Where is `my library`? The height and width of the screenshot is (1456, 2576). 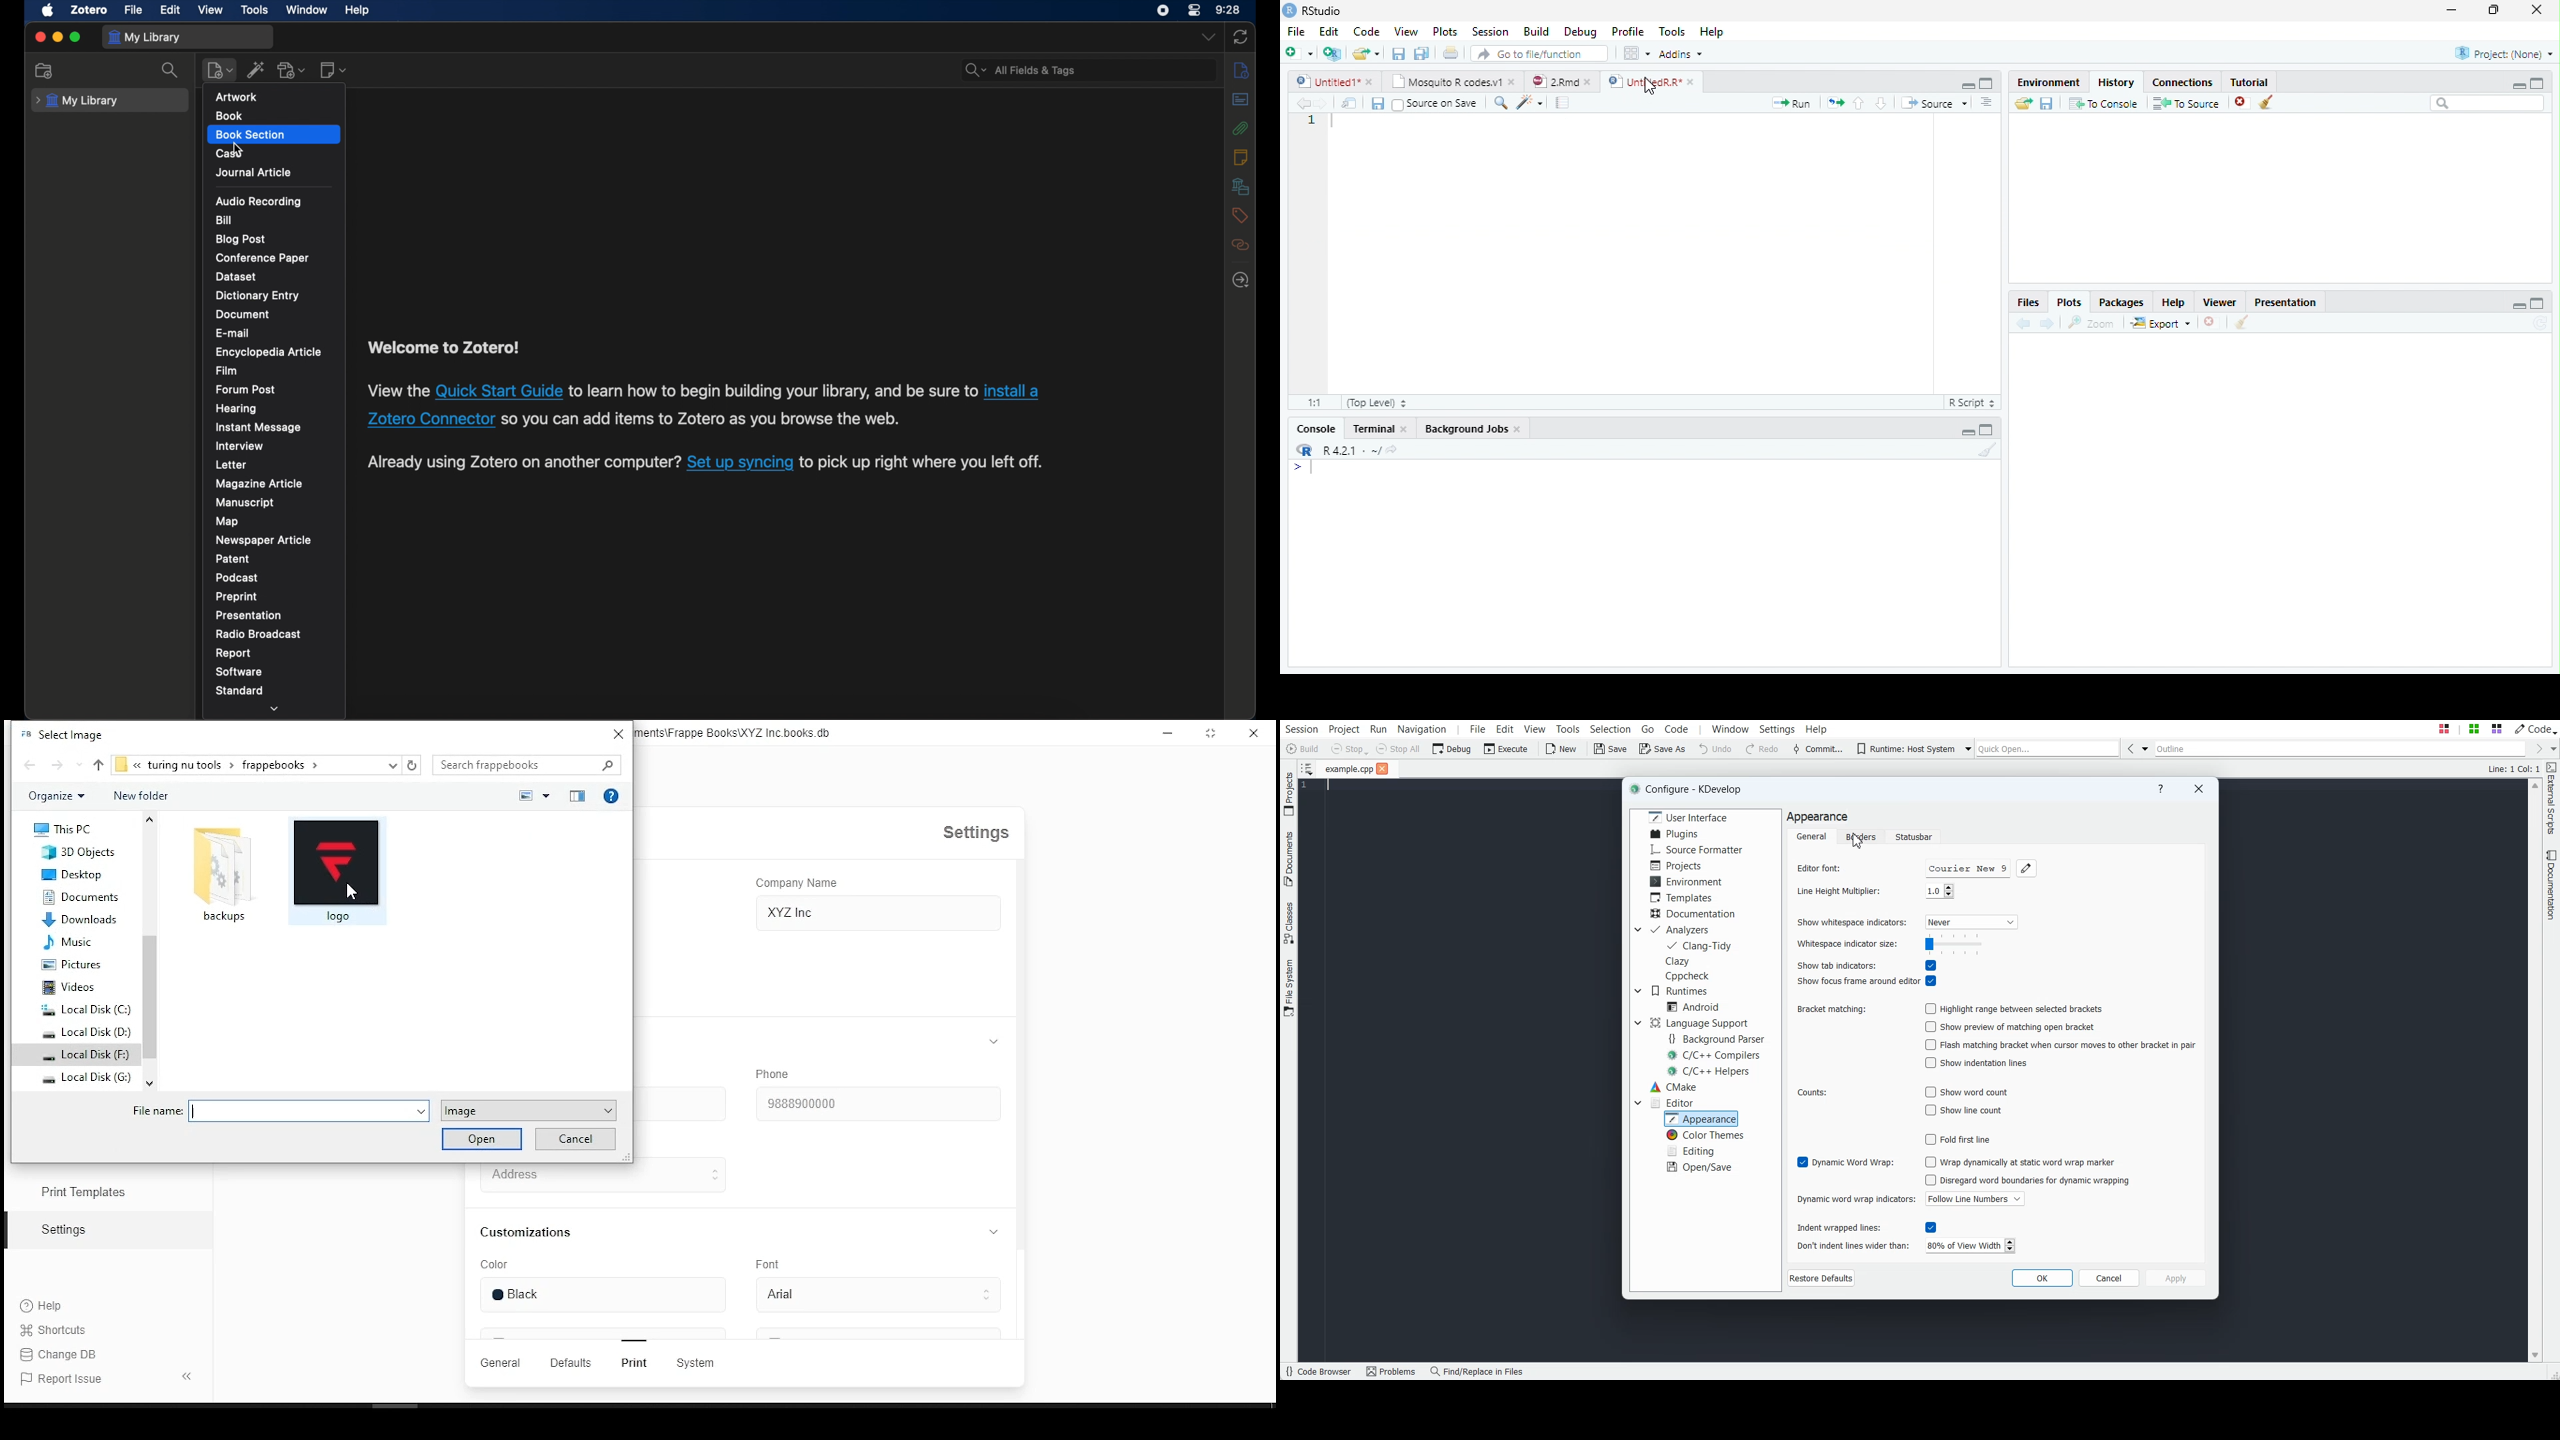 my library is located at coordinates (79, 101).